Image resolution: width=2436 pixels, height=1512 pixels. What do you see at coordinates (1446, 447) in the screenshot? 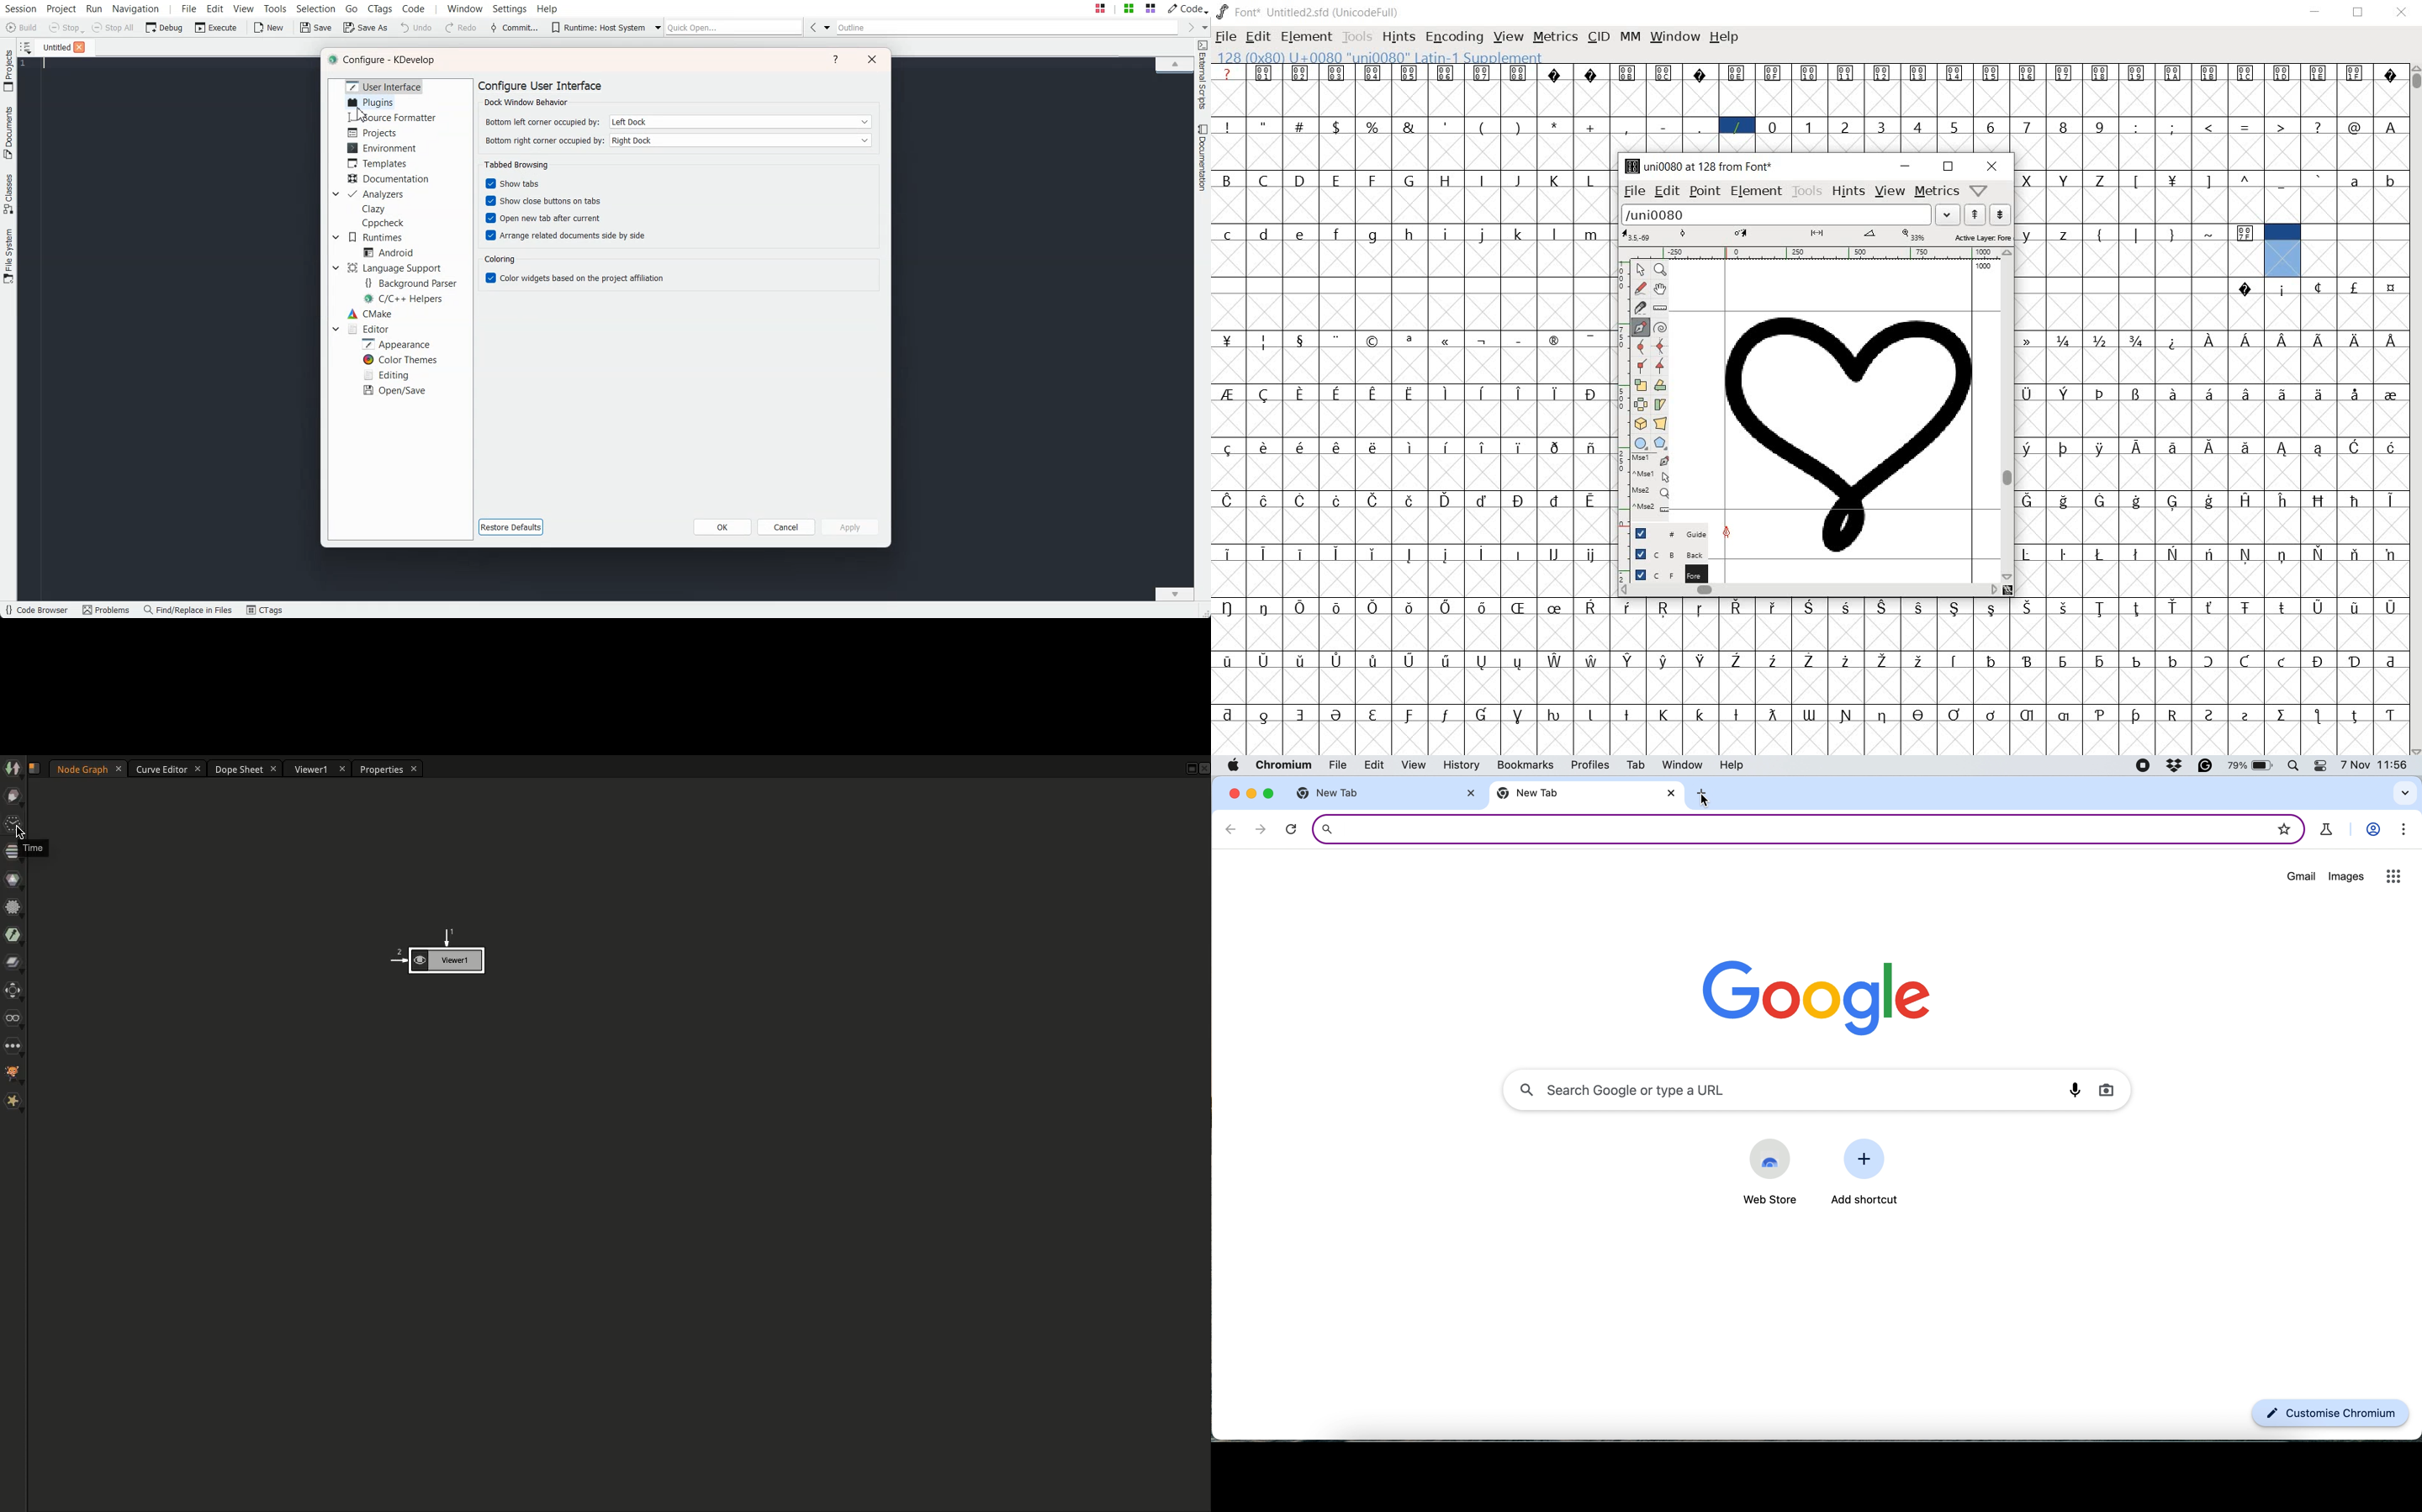
I see `glyph` at bounding box center [1446, 447].